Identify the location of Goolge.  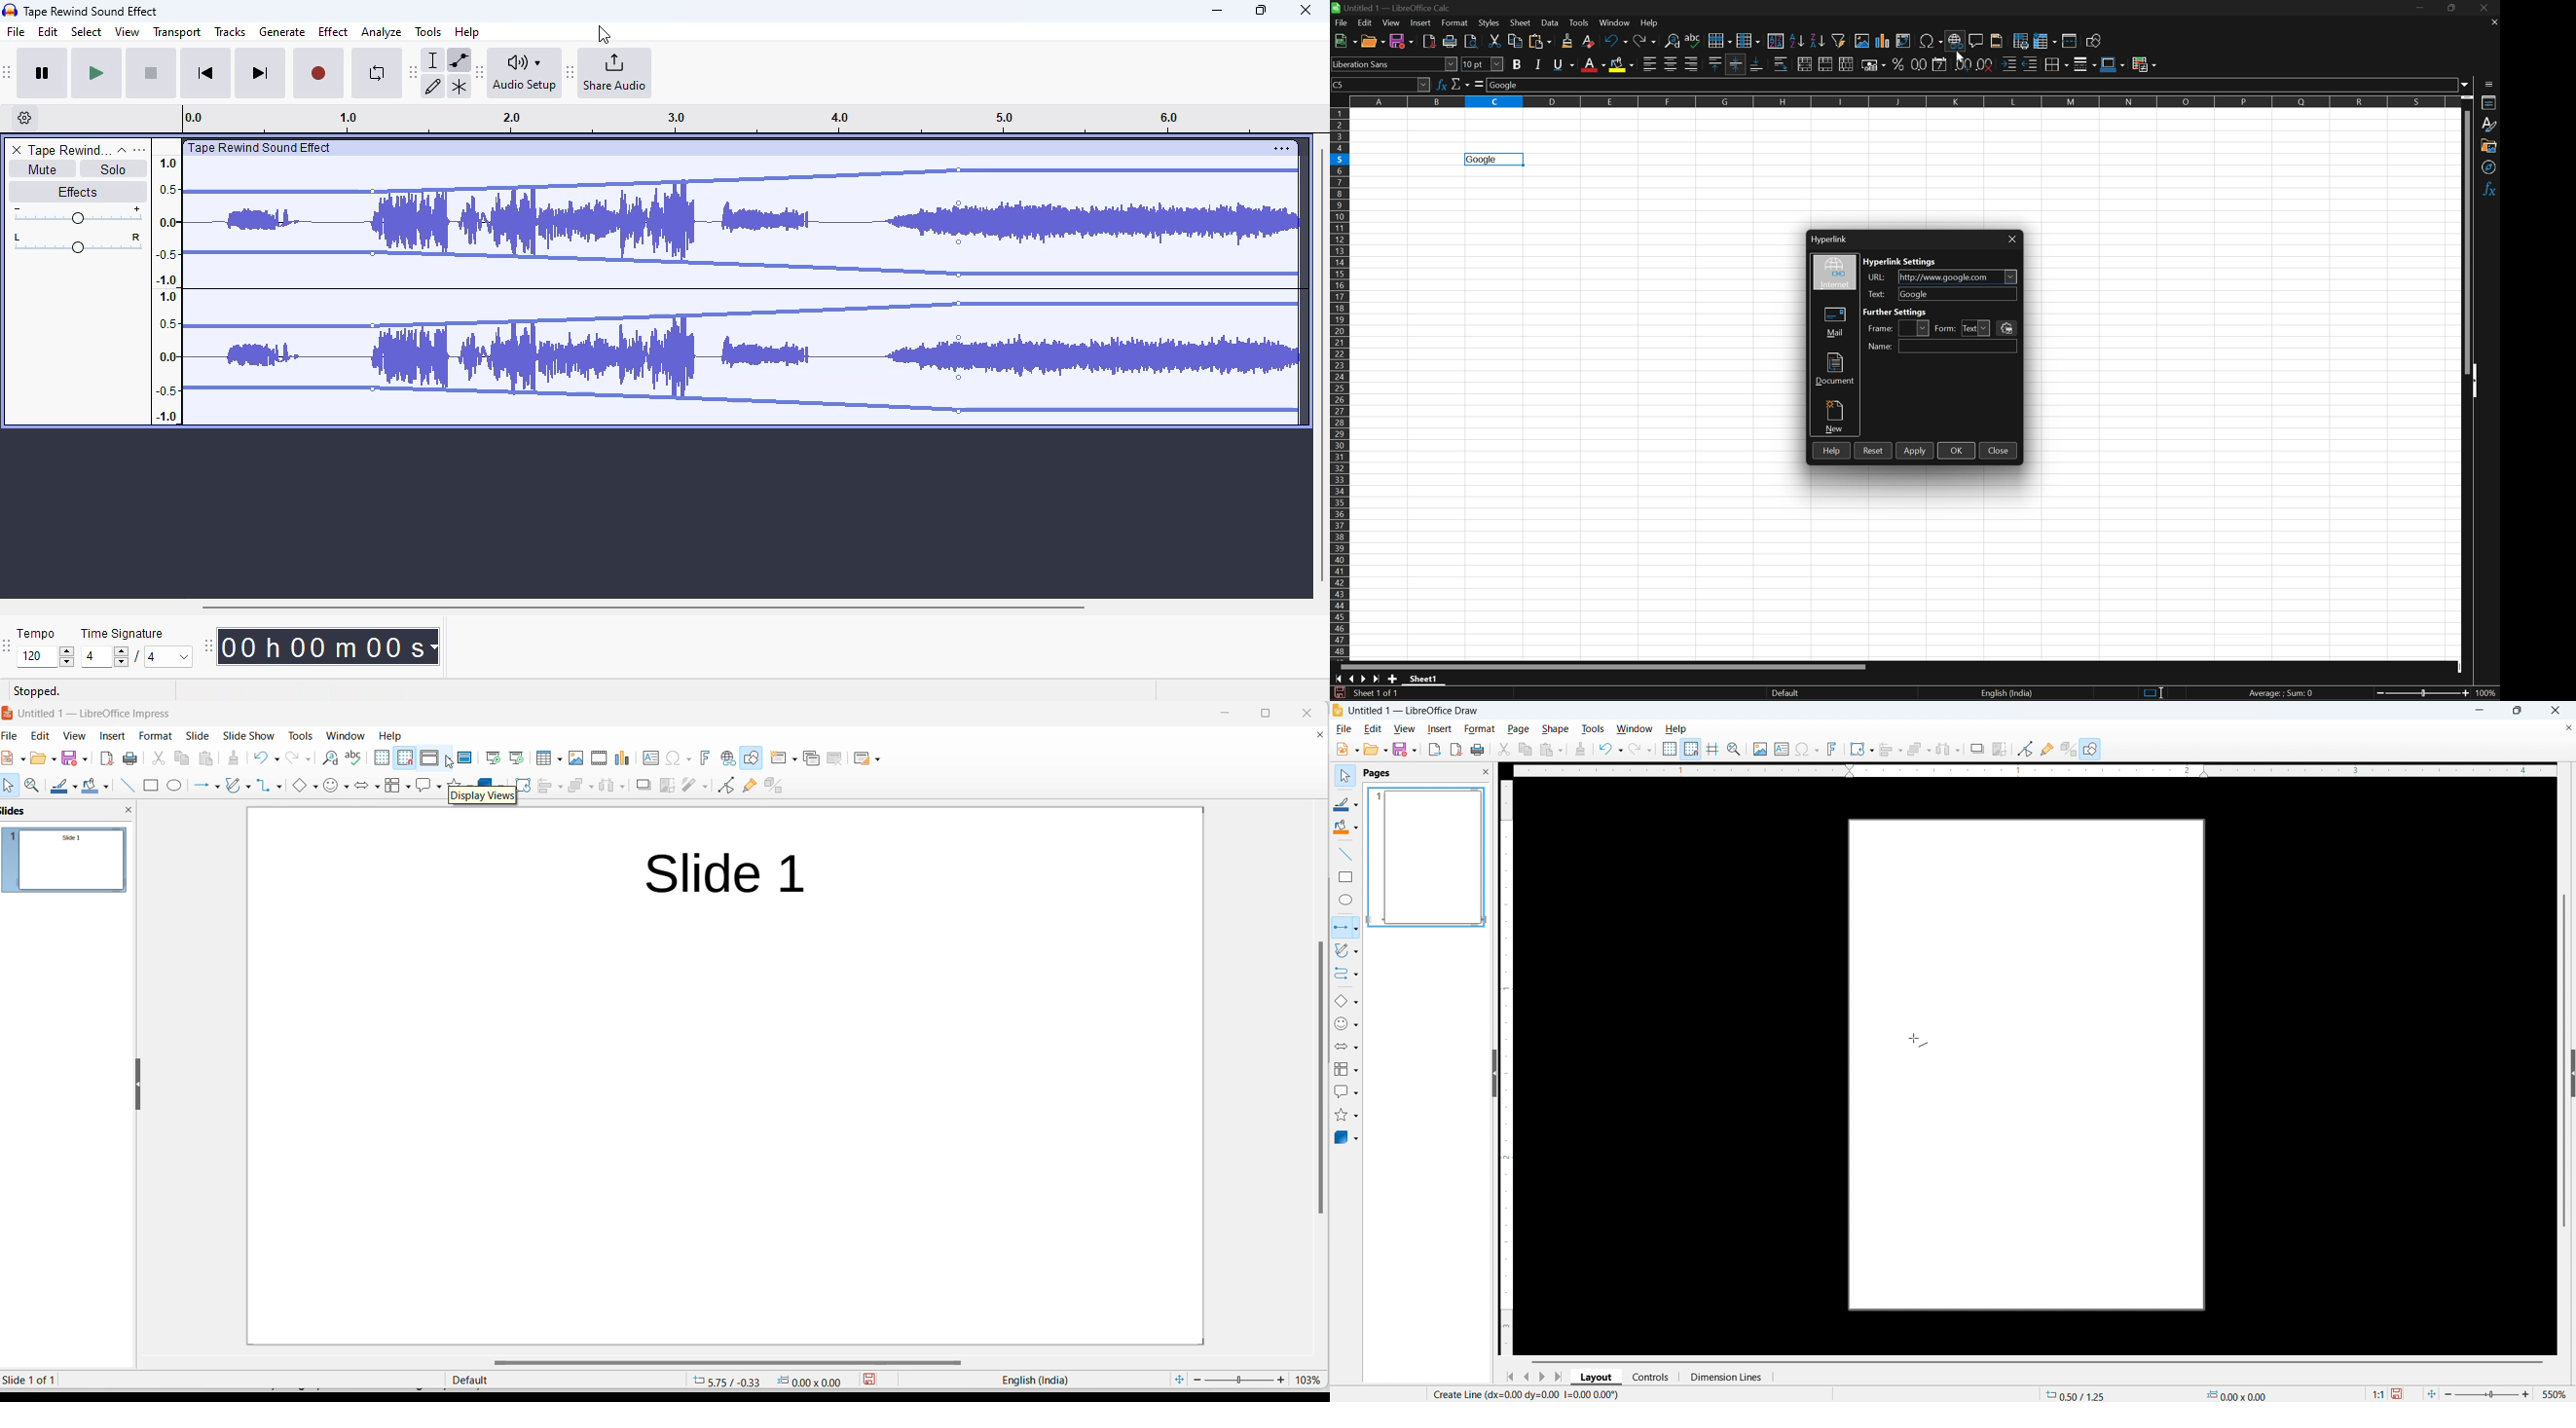
(1481, 160).